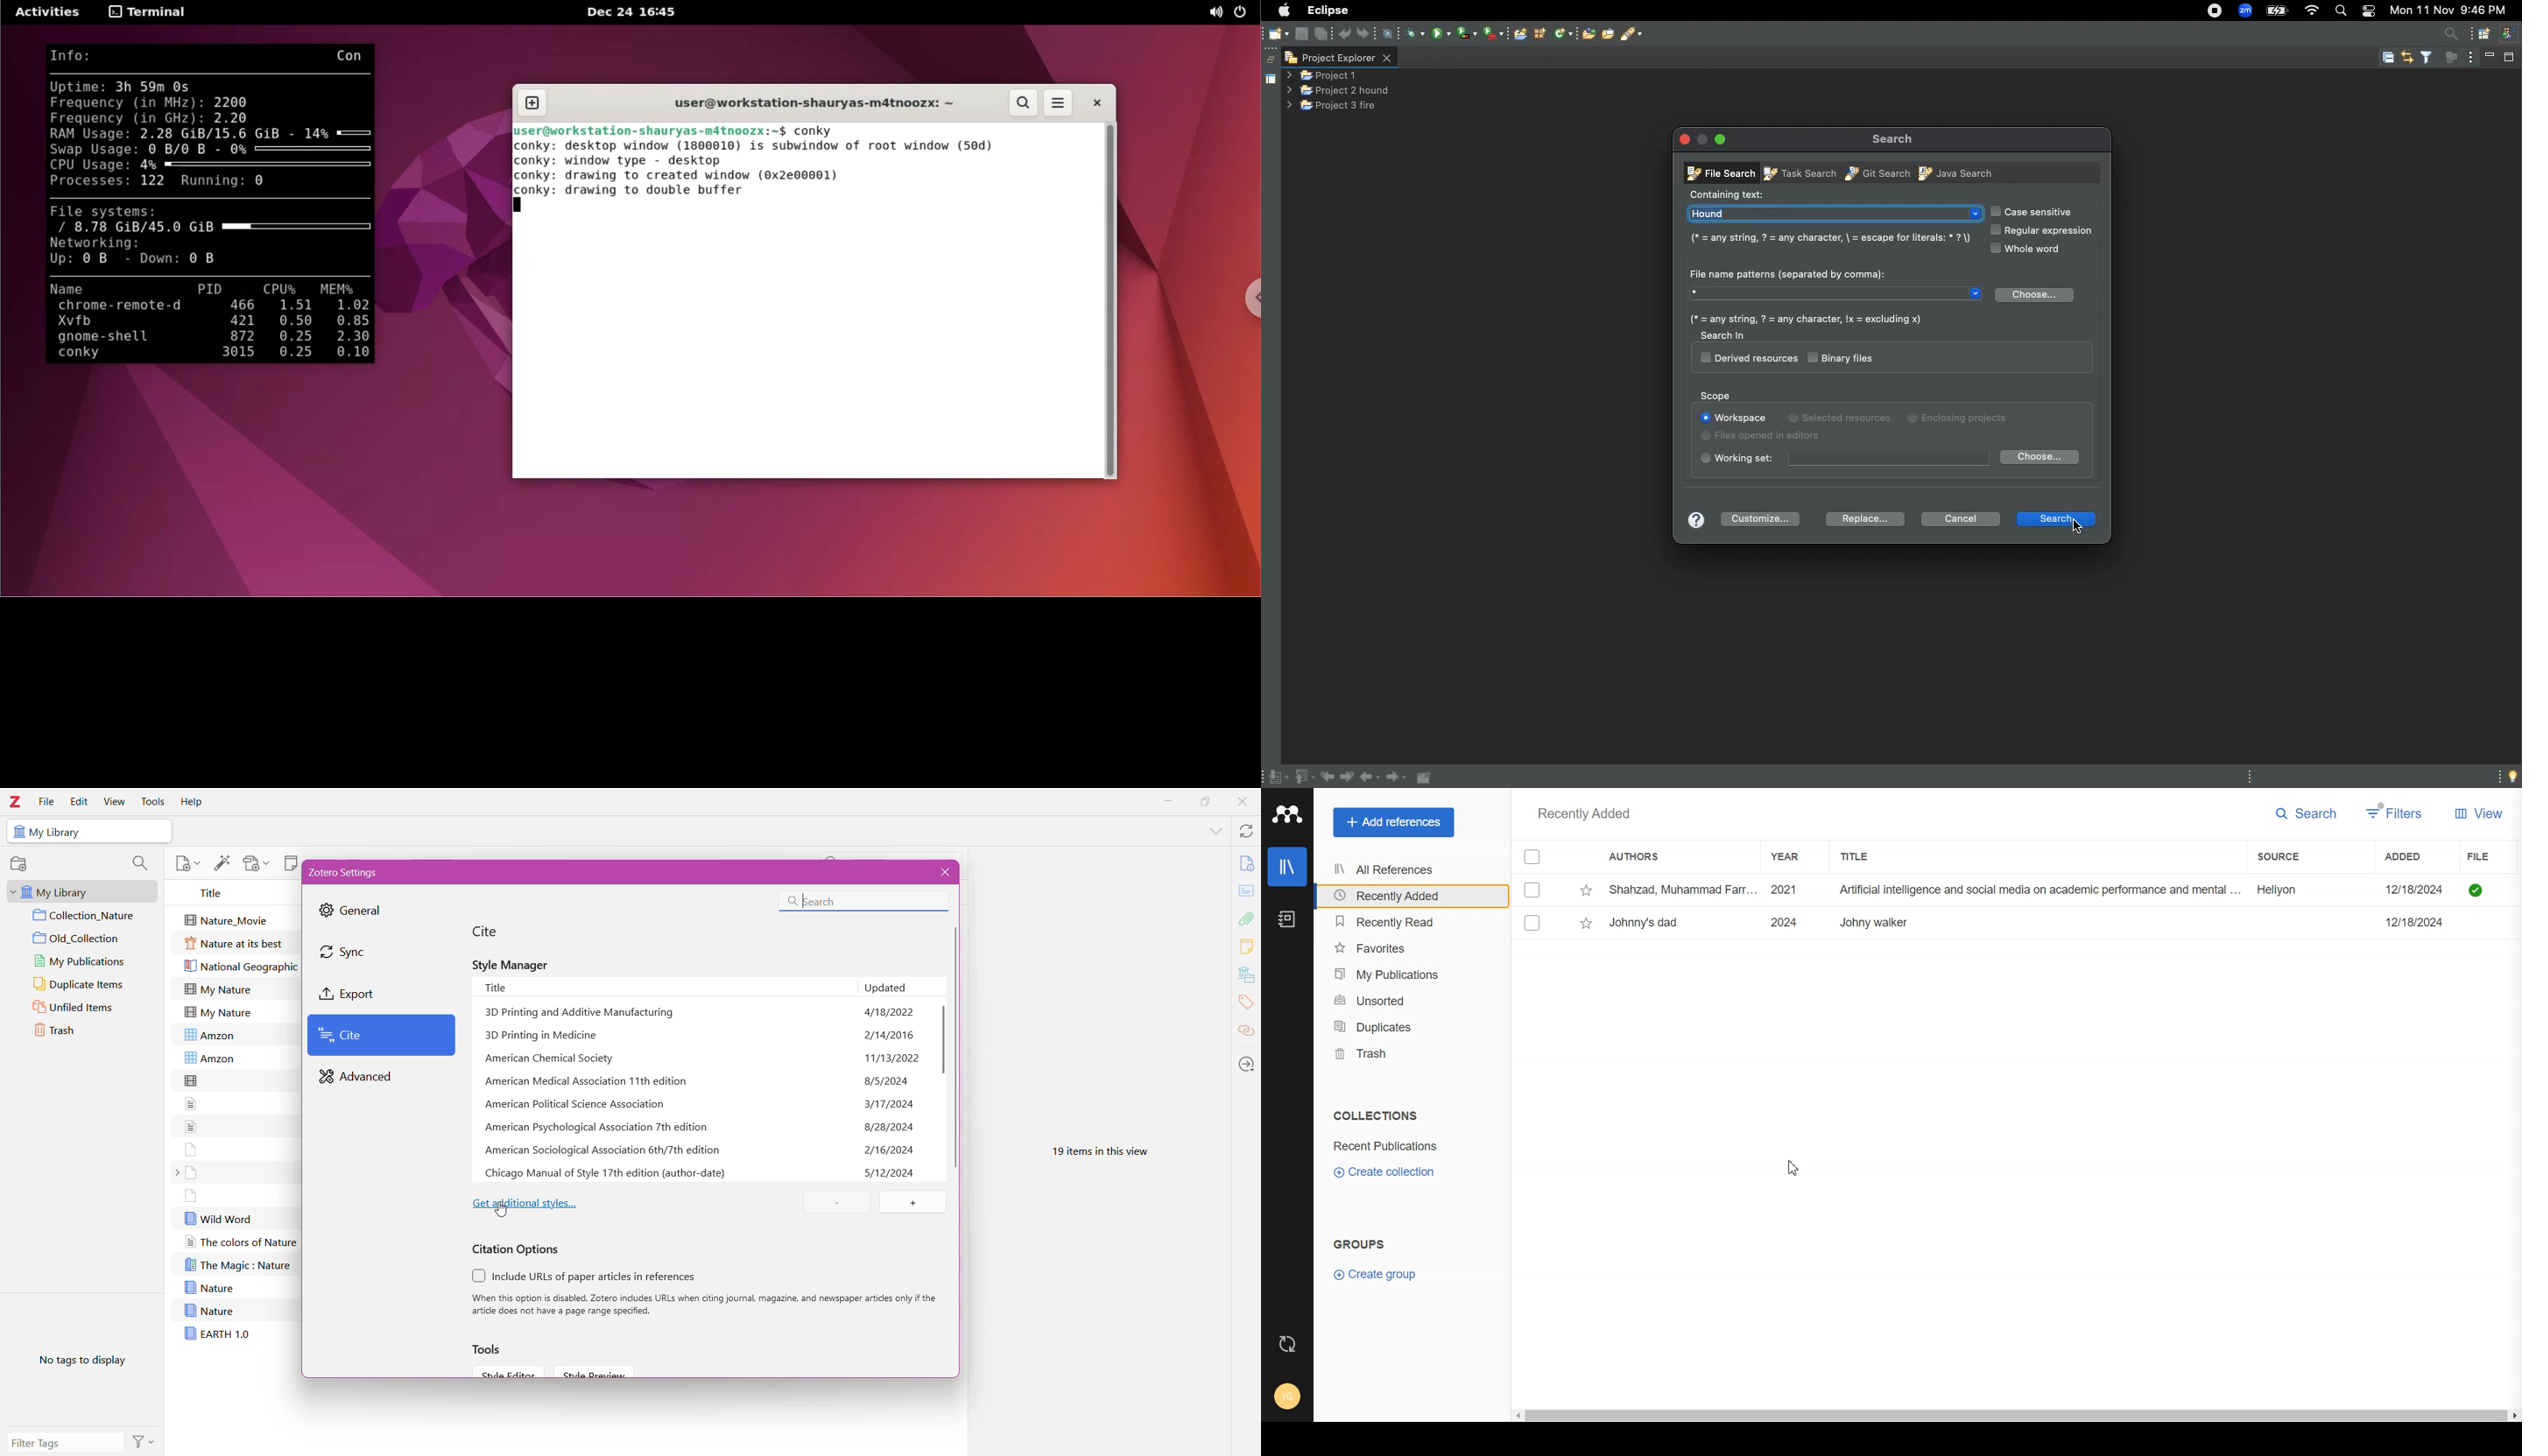 This screenshot has height=1456, width=2548. Describe the element at coordinates (1580, 813) in the screenshot. I see `Text` at that location.